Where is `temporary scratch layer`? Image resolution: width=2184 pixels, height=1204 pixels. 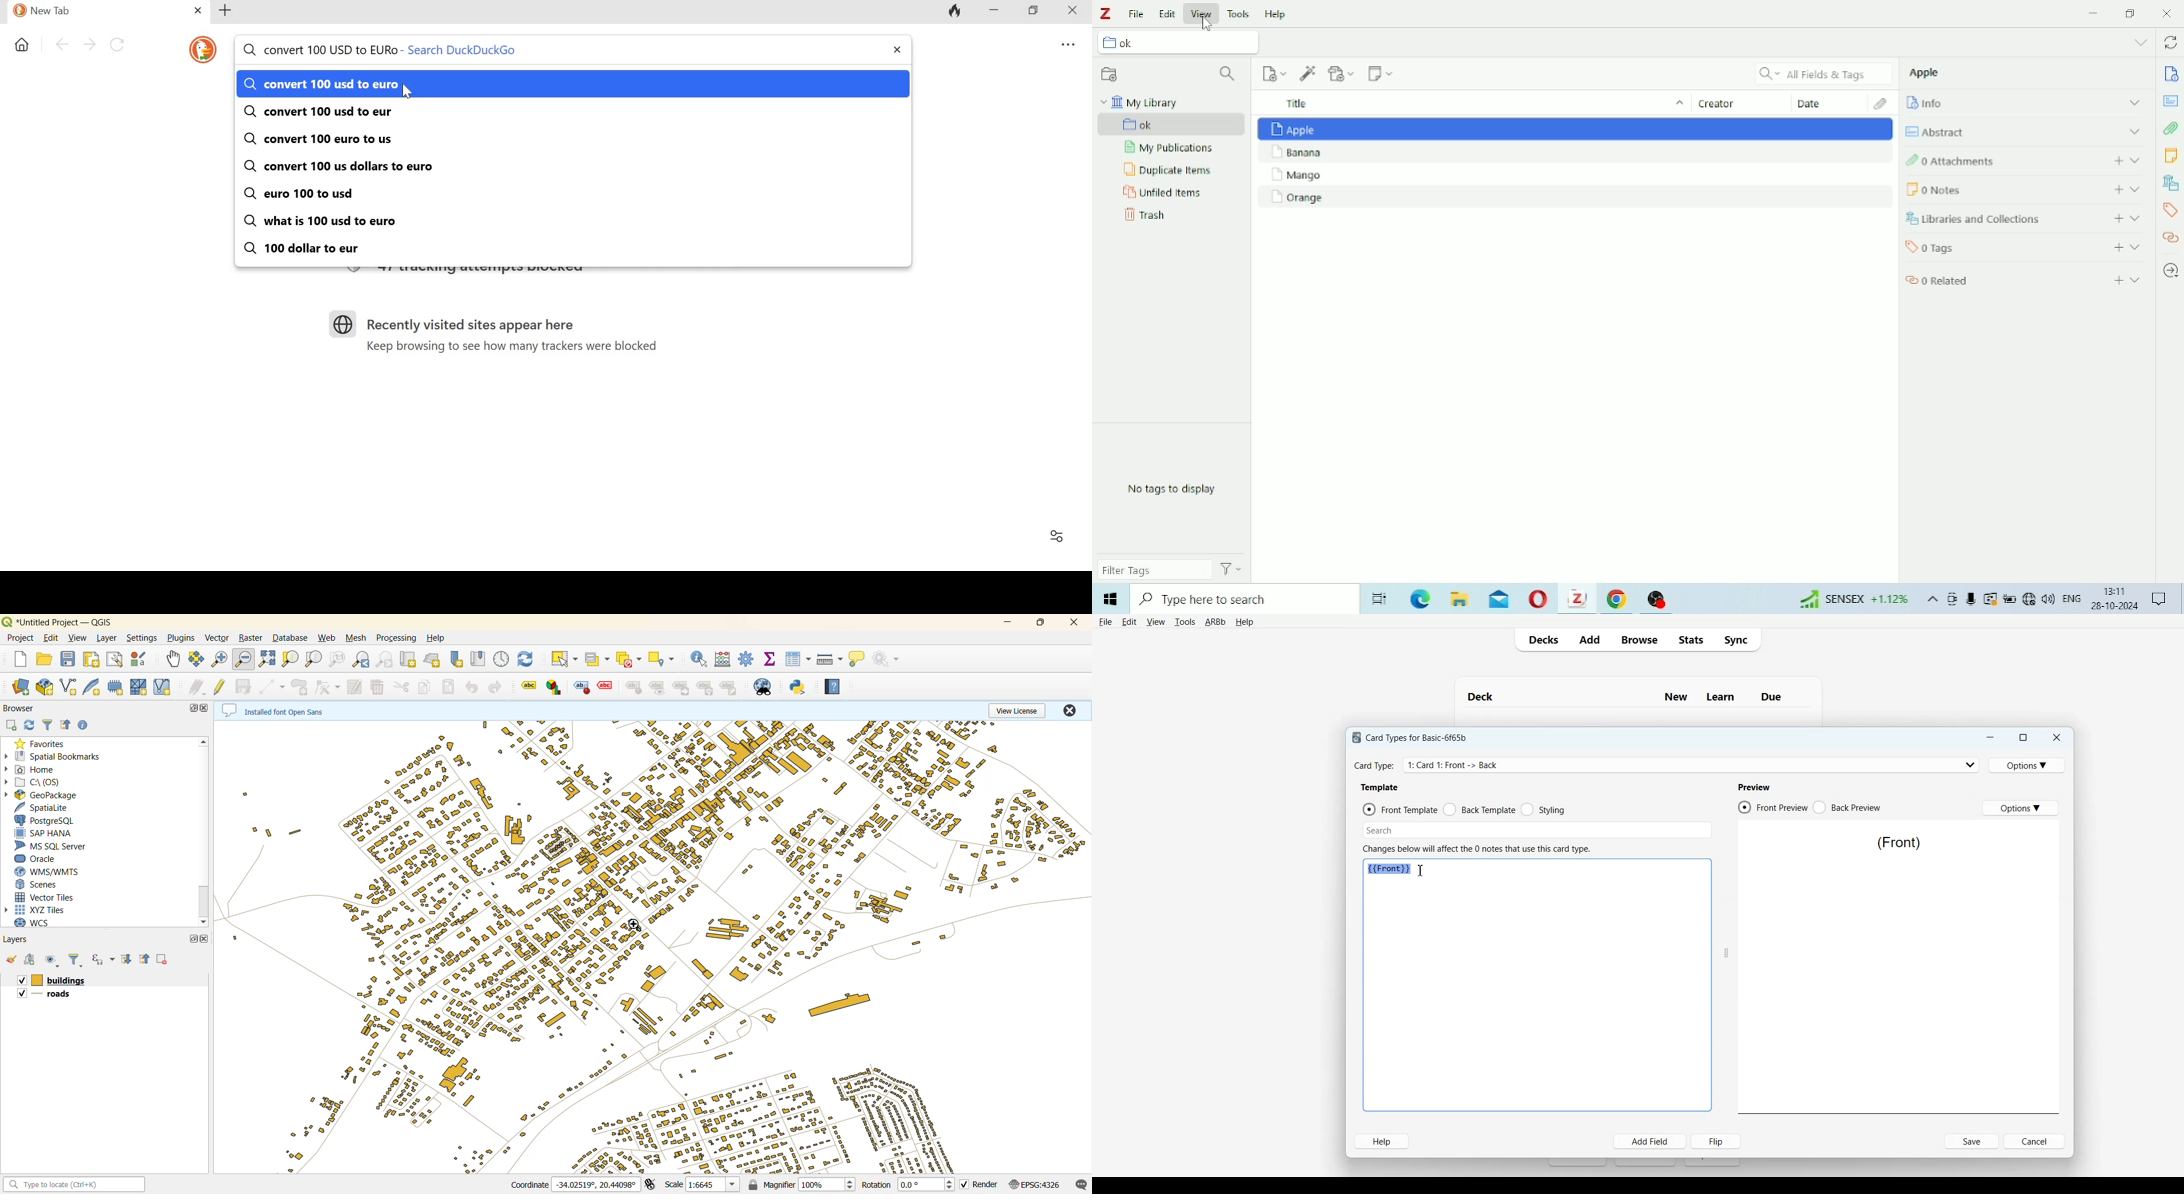
temporary scratch layer is located at coordinates (117, 688).